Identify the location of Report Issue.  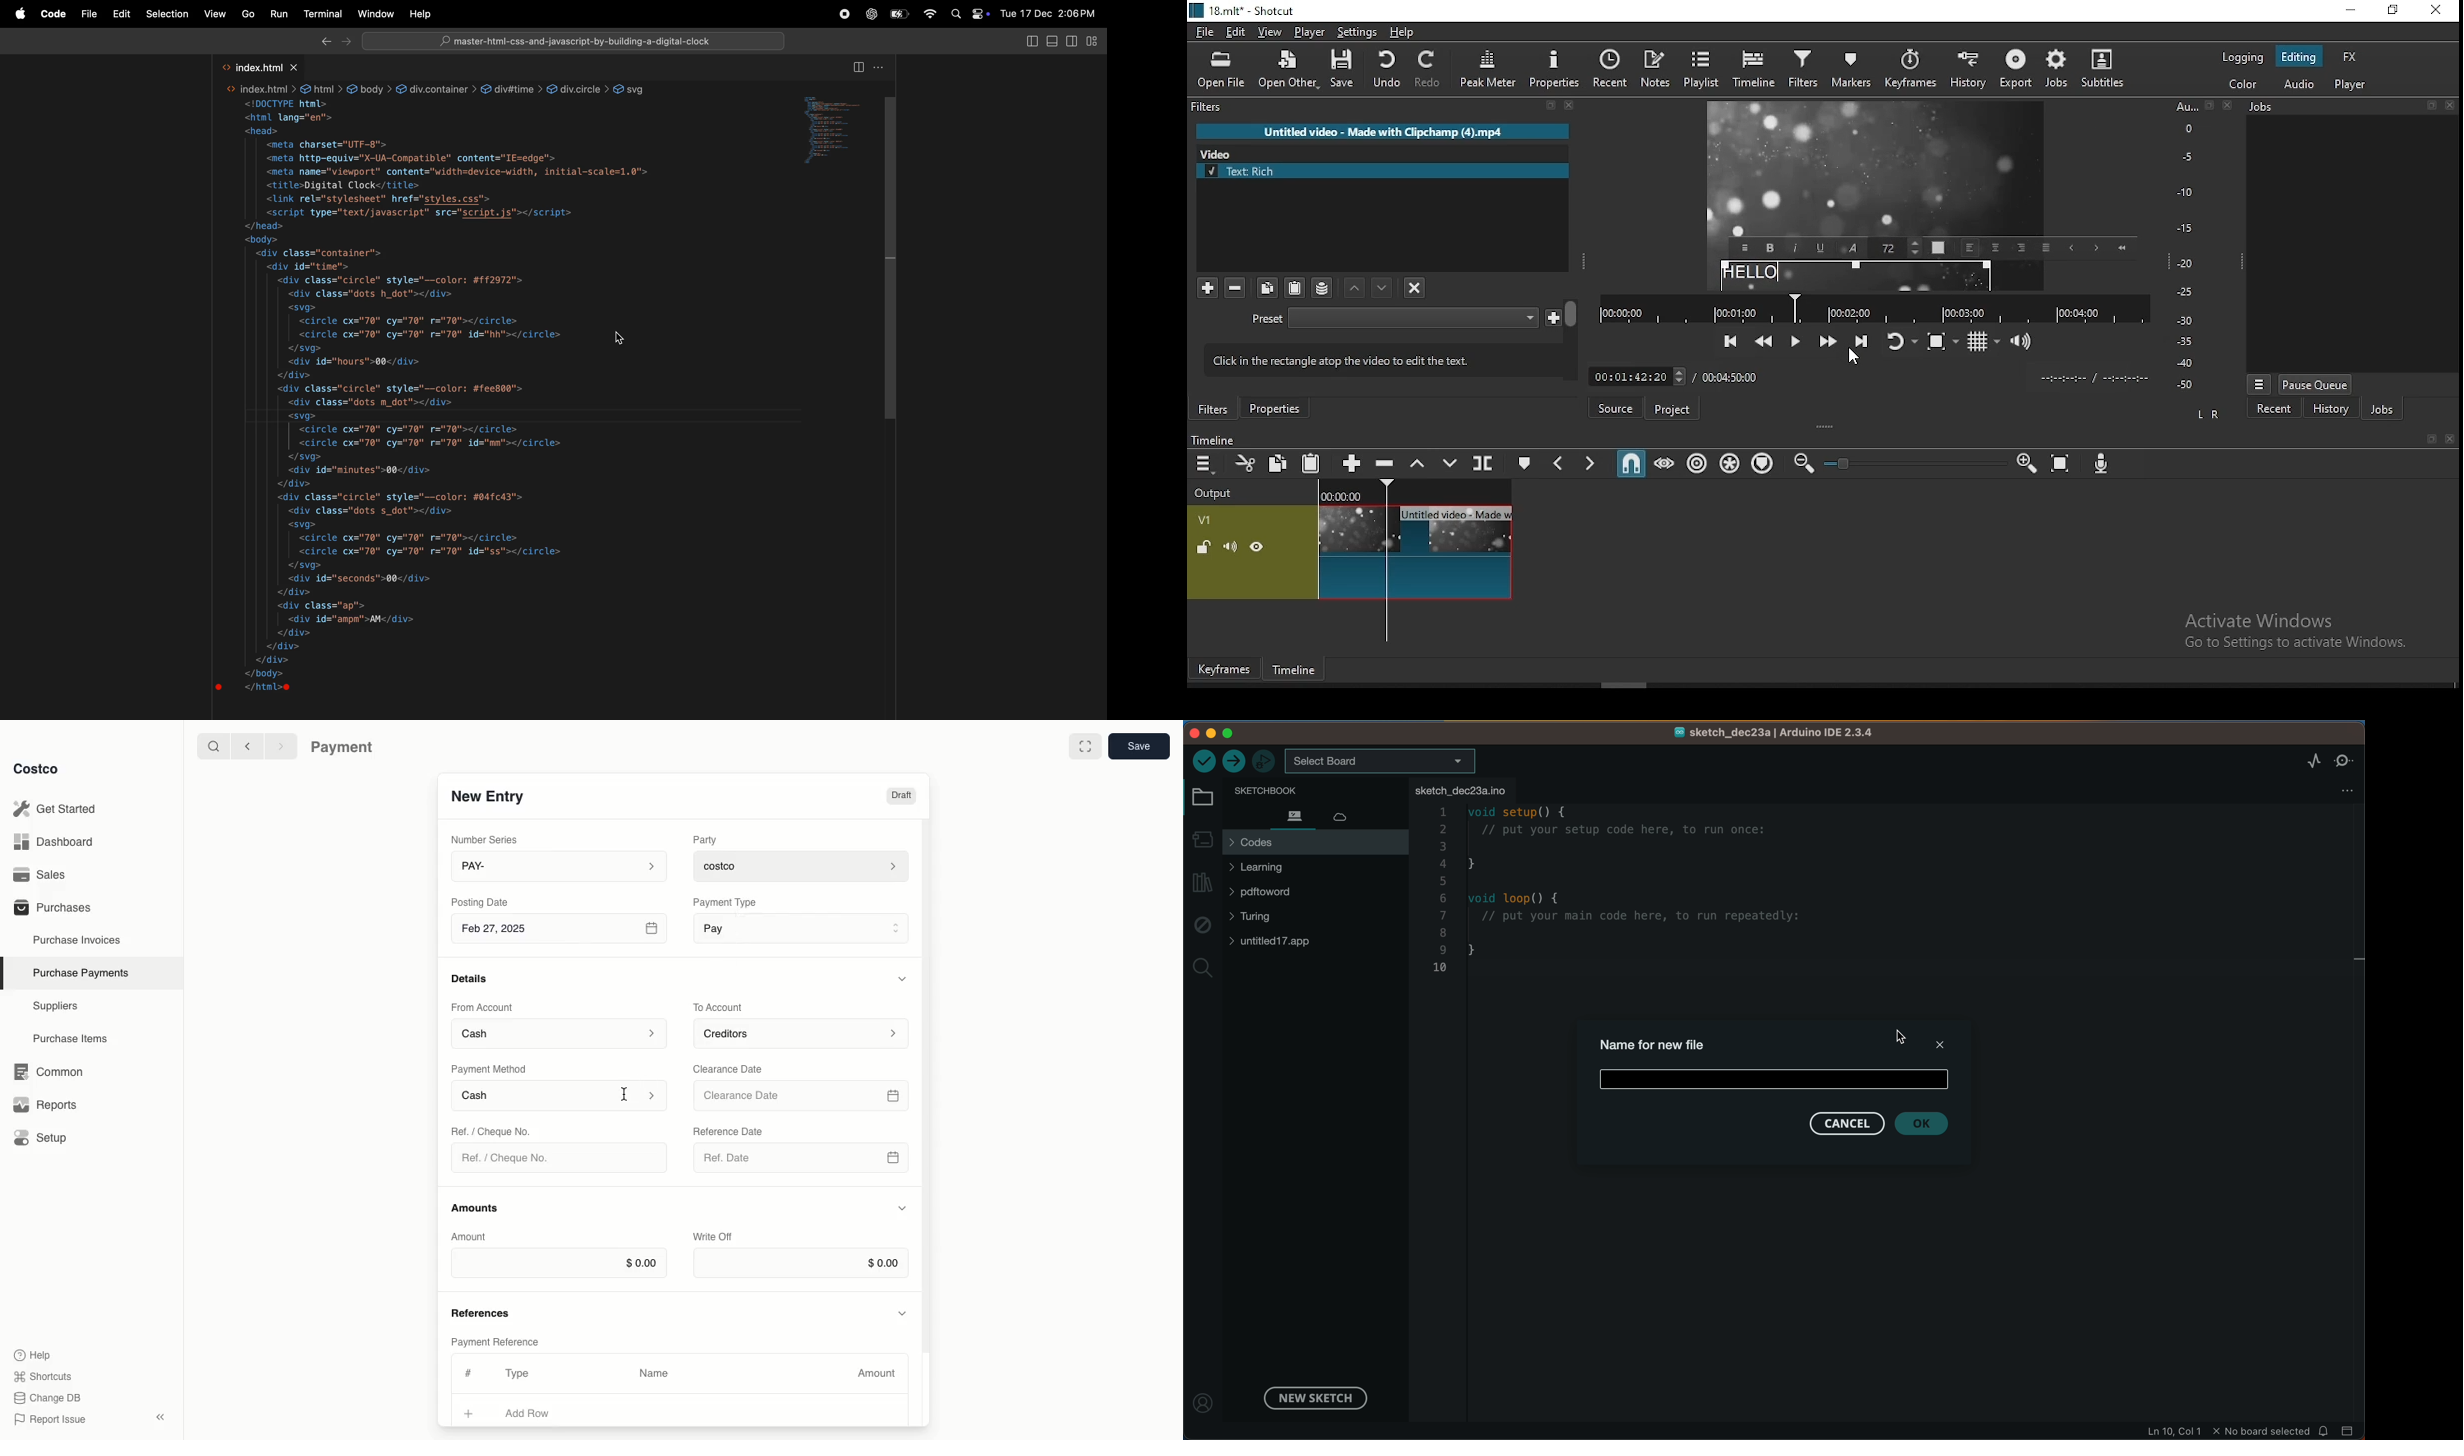
(50, 1420).